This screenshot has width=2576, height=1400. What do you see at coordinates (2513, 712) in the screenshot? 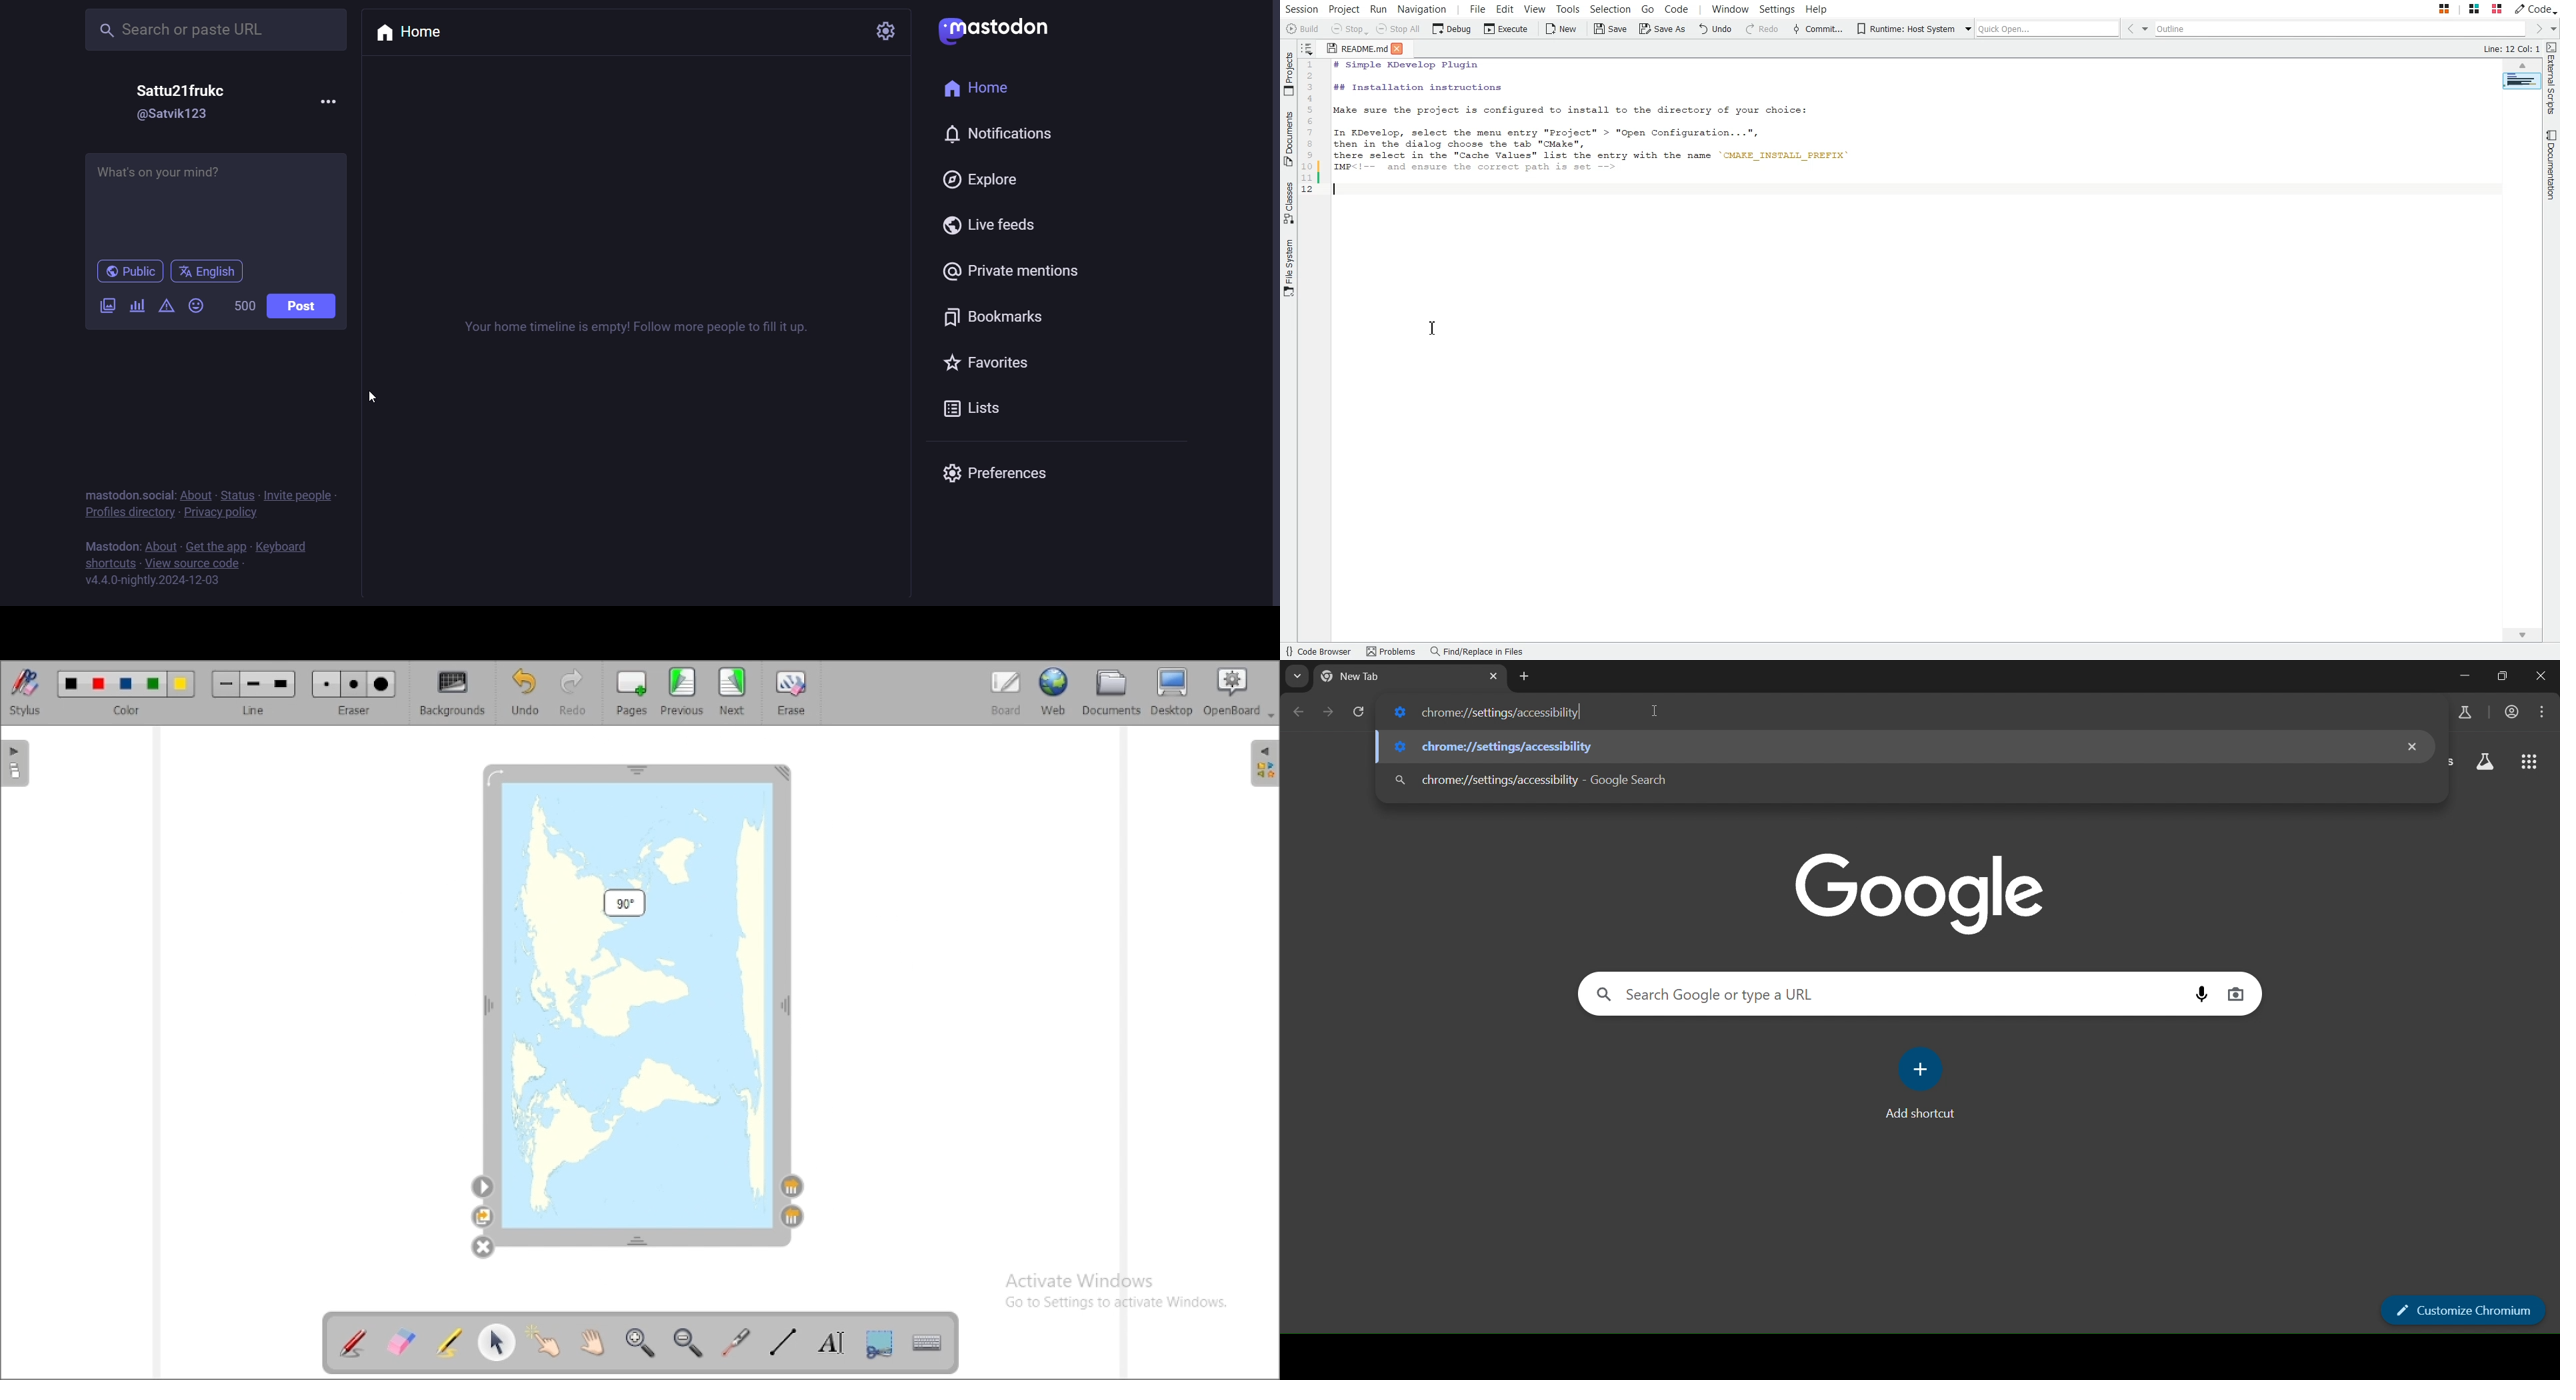
I see `accounts` at bounding box center [2513, 712].